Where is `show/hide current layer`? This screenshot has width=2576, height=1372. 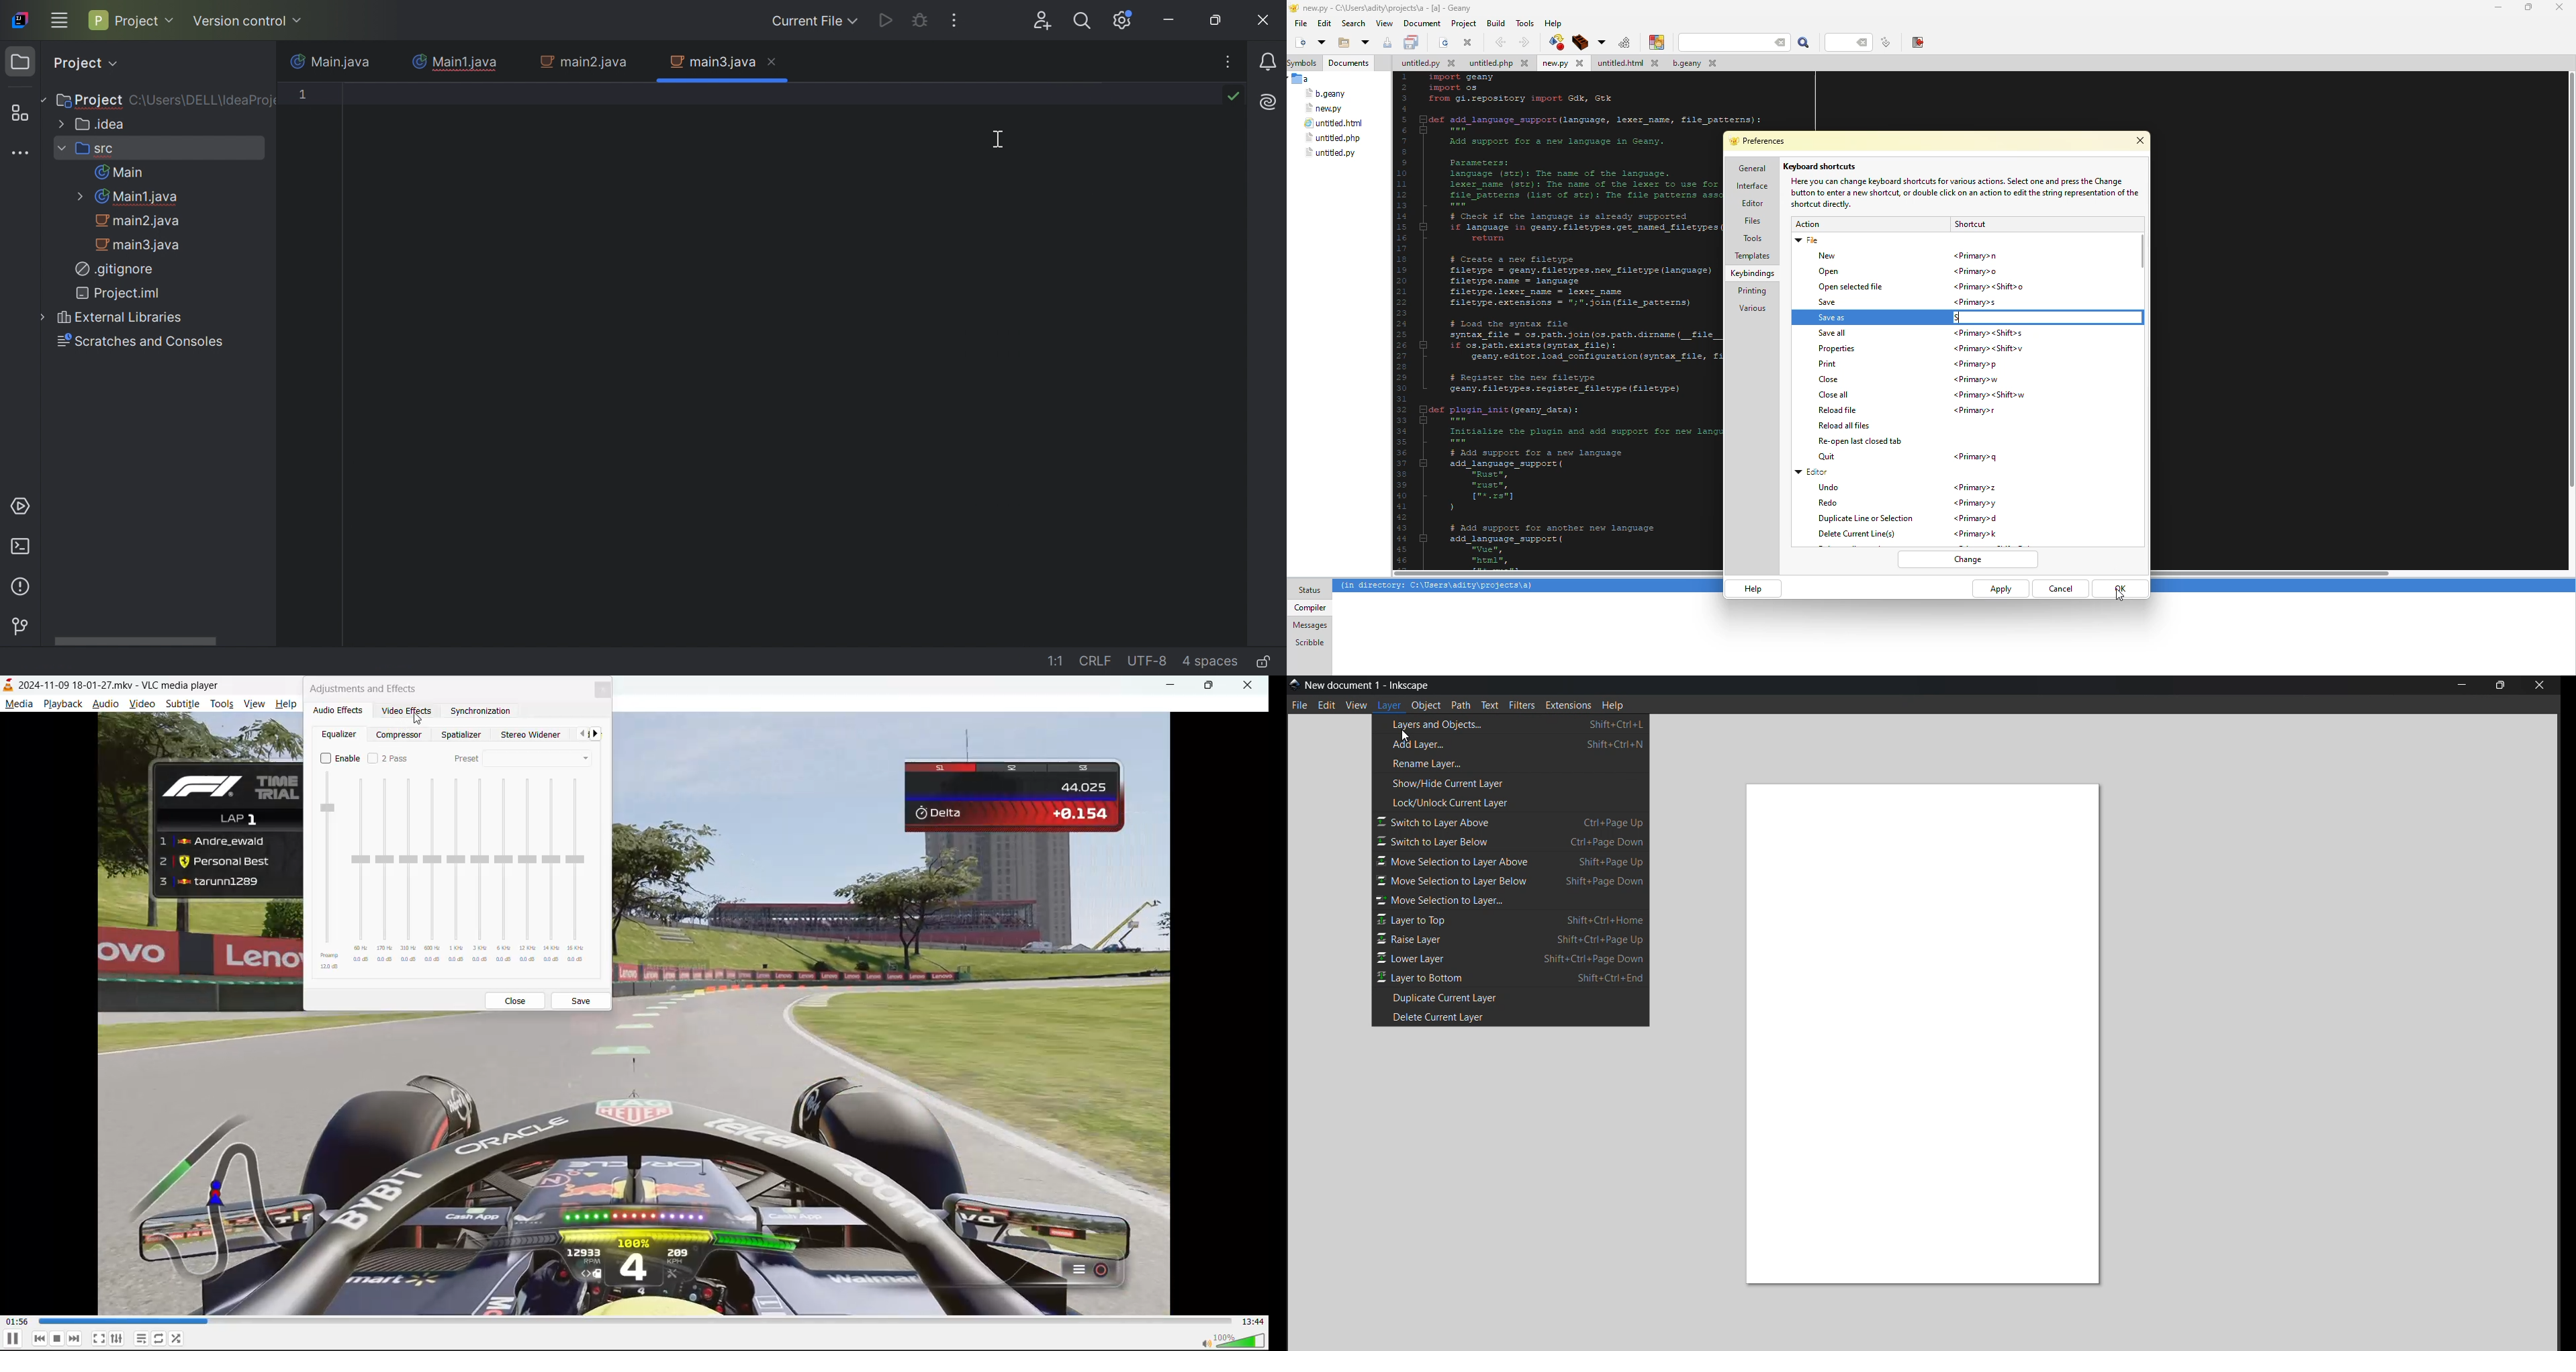
show/hide current layer is located at coordinates (1451, 783).